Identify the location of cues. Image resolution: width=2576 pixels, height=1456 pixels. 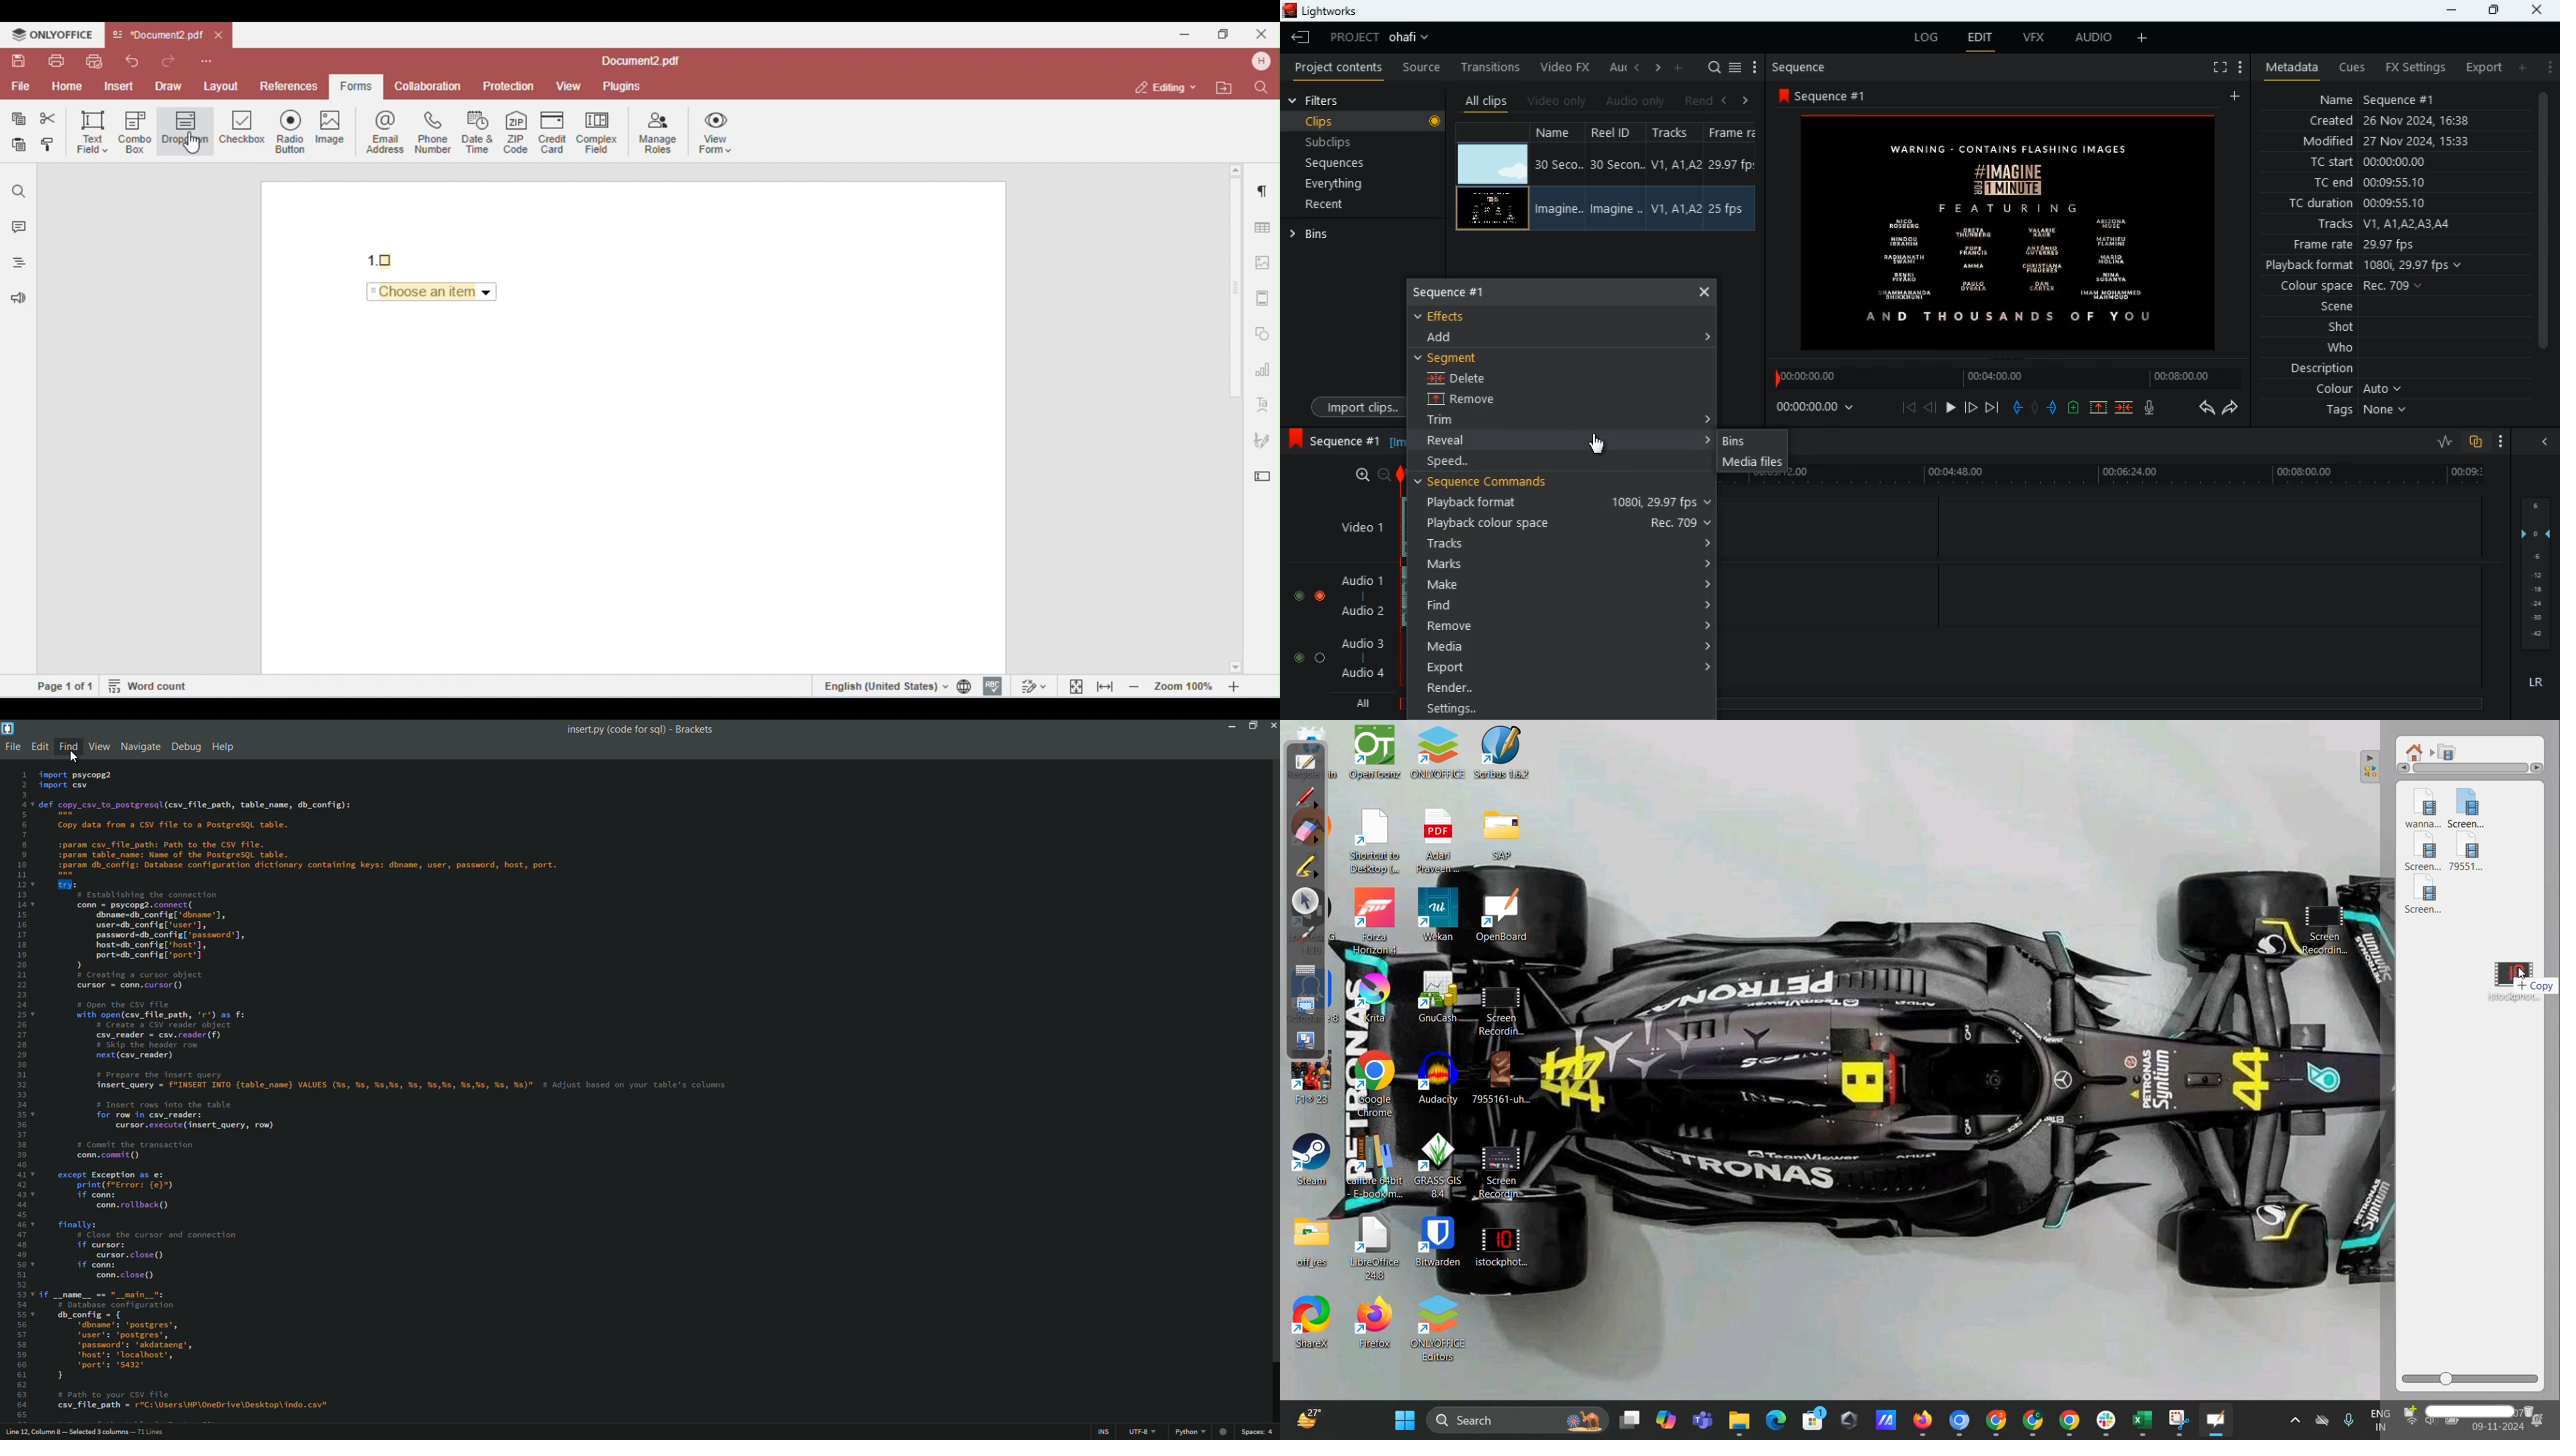
(2353, 68).